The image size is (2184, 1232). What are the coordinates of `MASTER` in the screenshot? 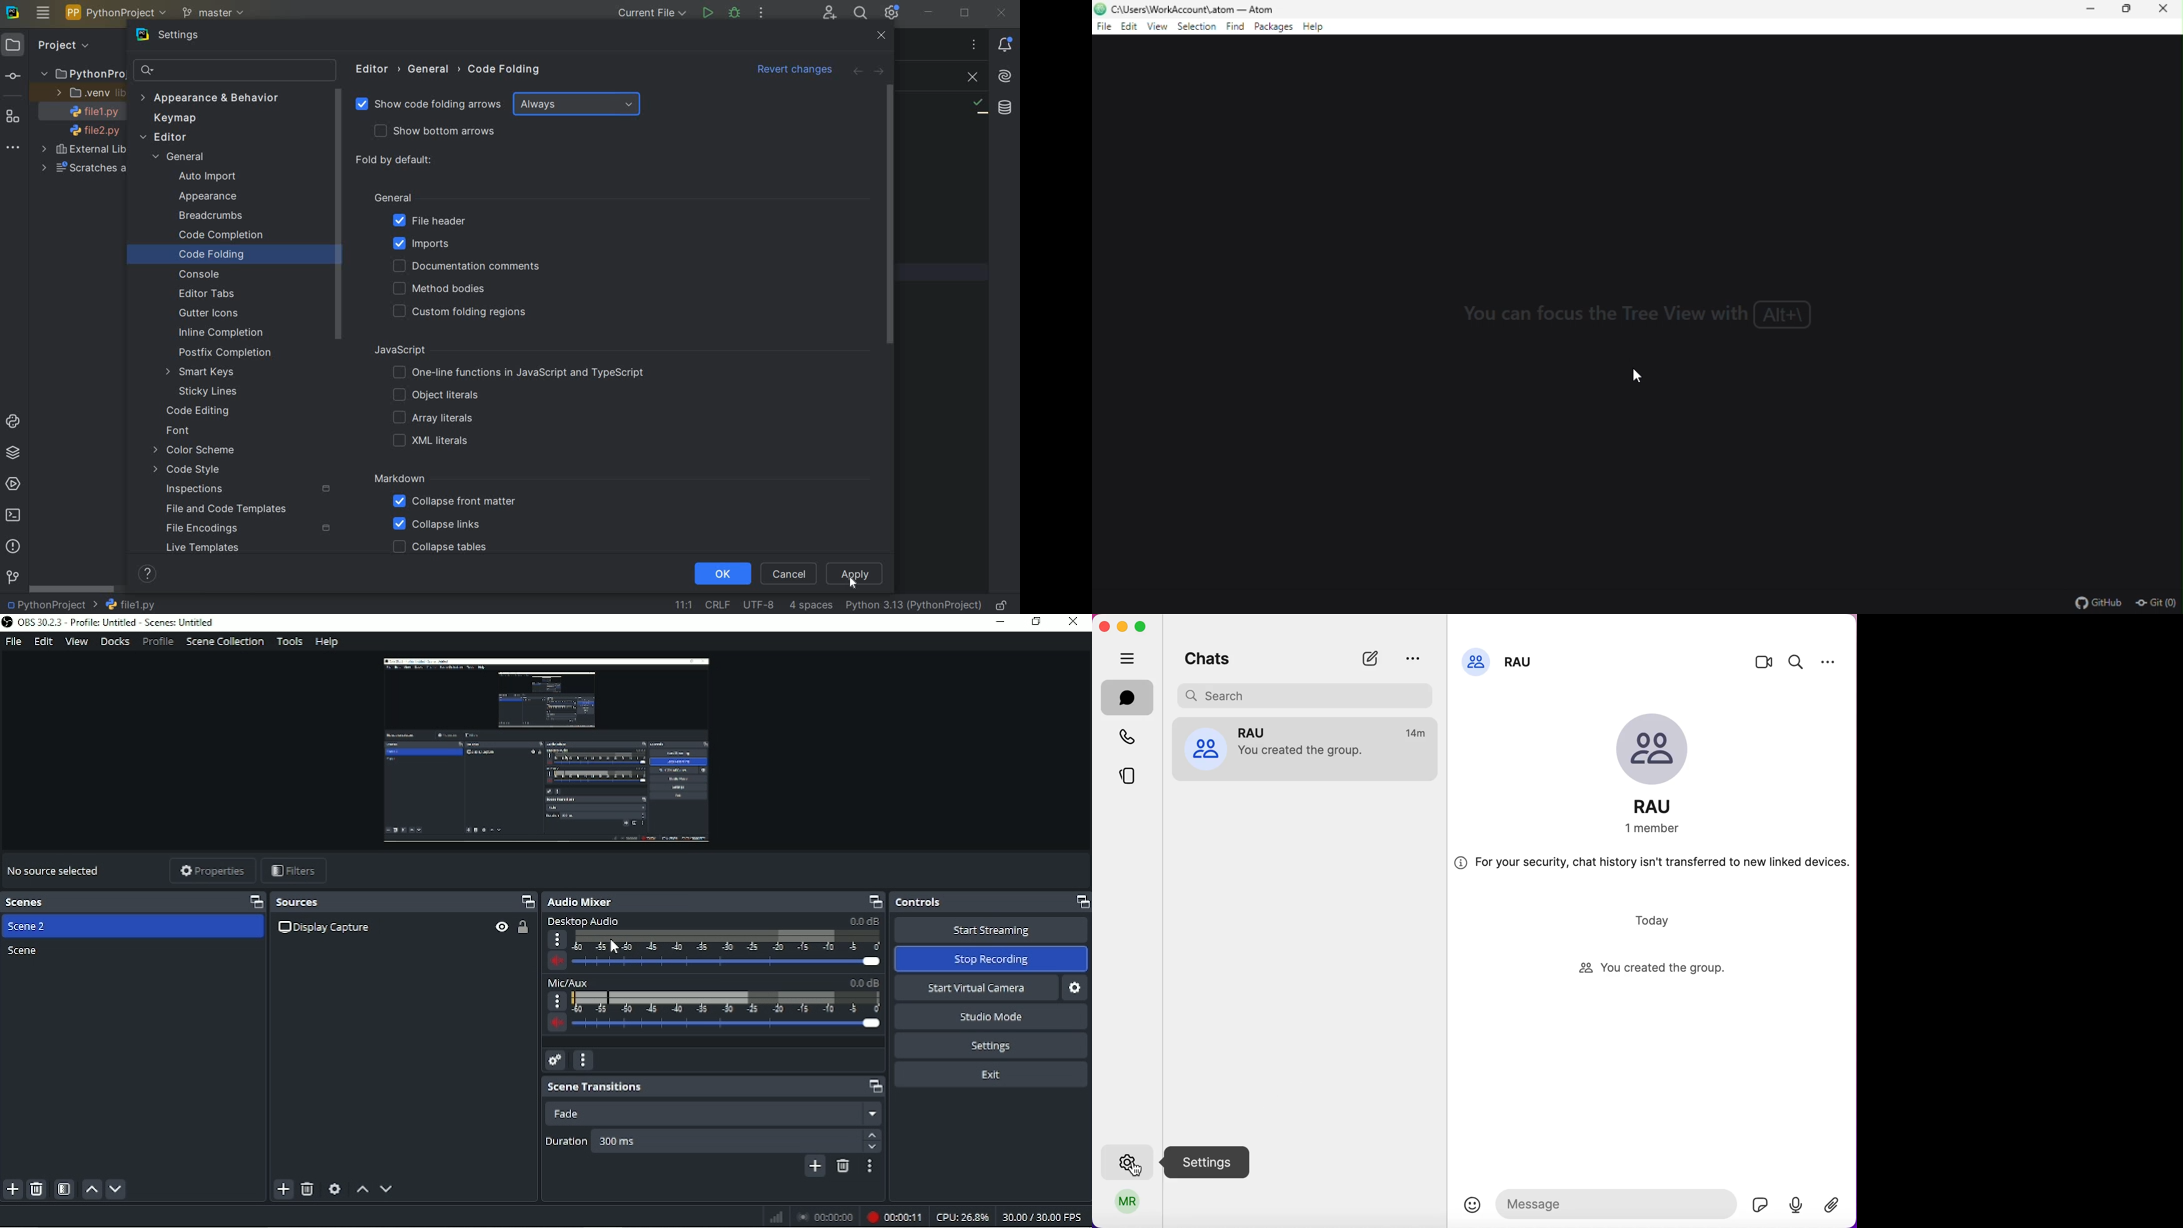 It's located at (215, 14).